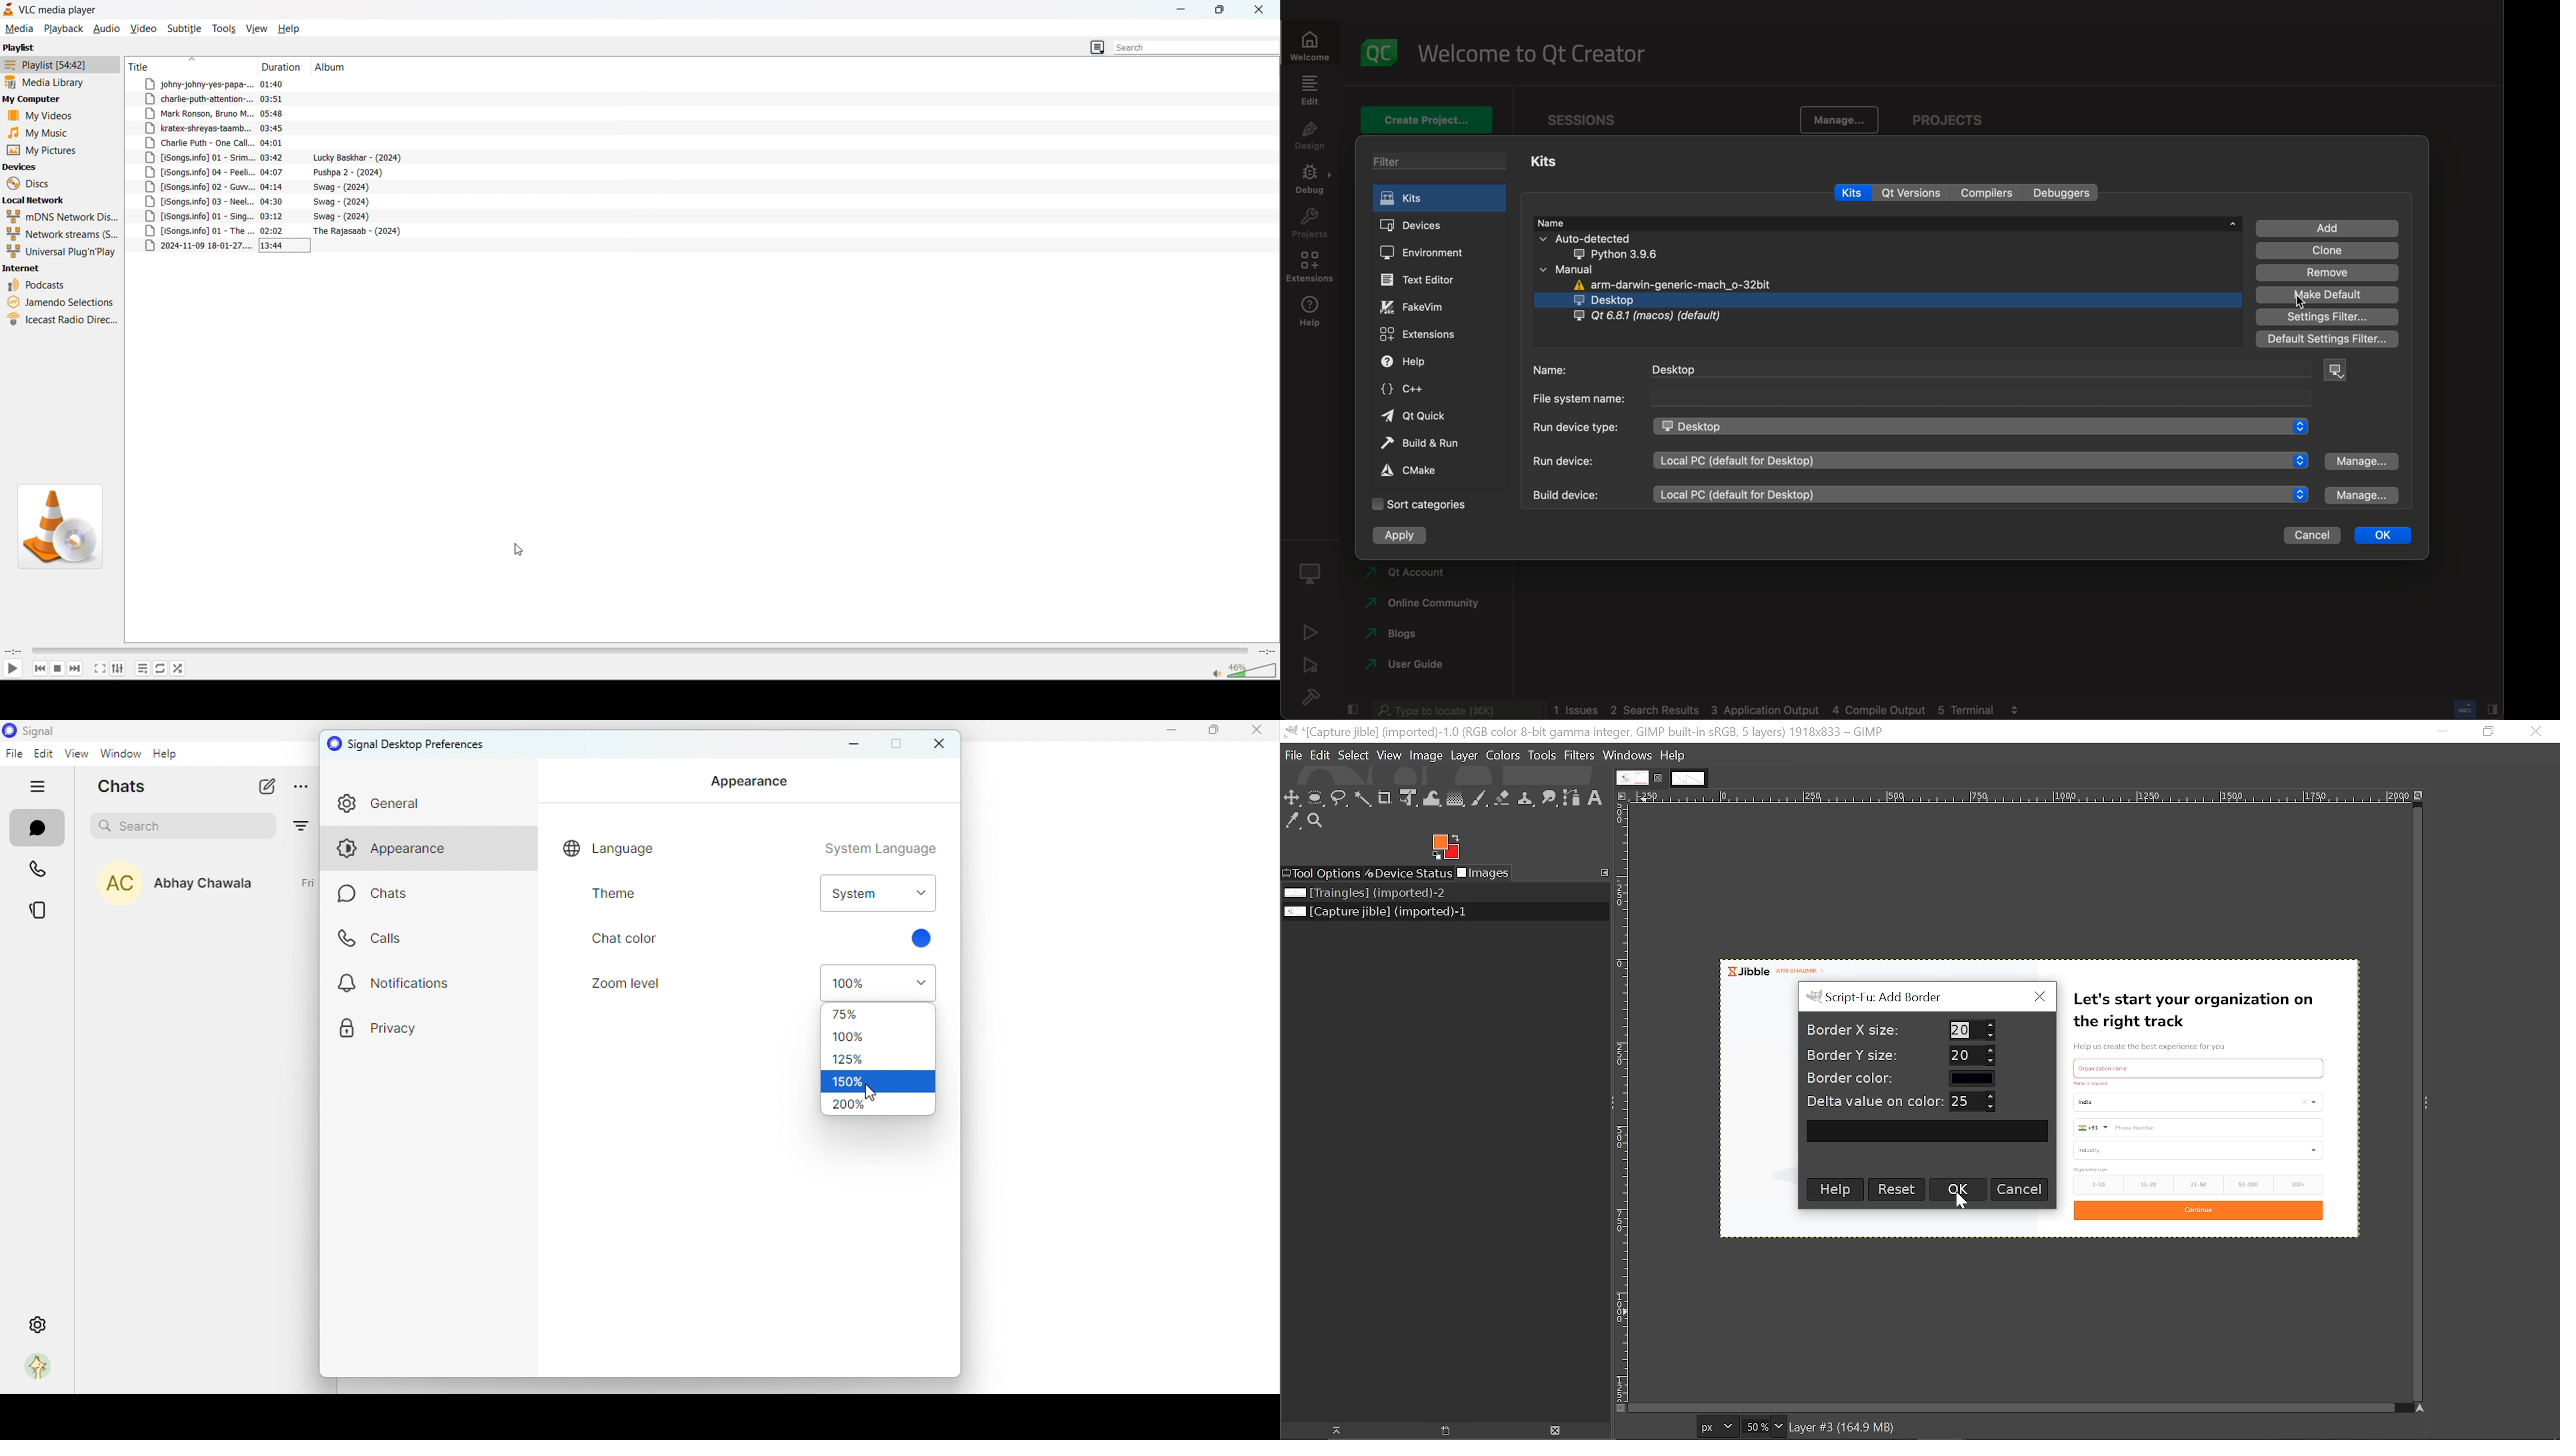 This screenshot has width=2576, height=1456. I want to click on remove, so click(2327, 273).